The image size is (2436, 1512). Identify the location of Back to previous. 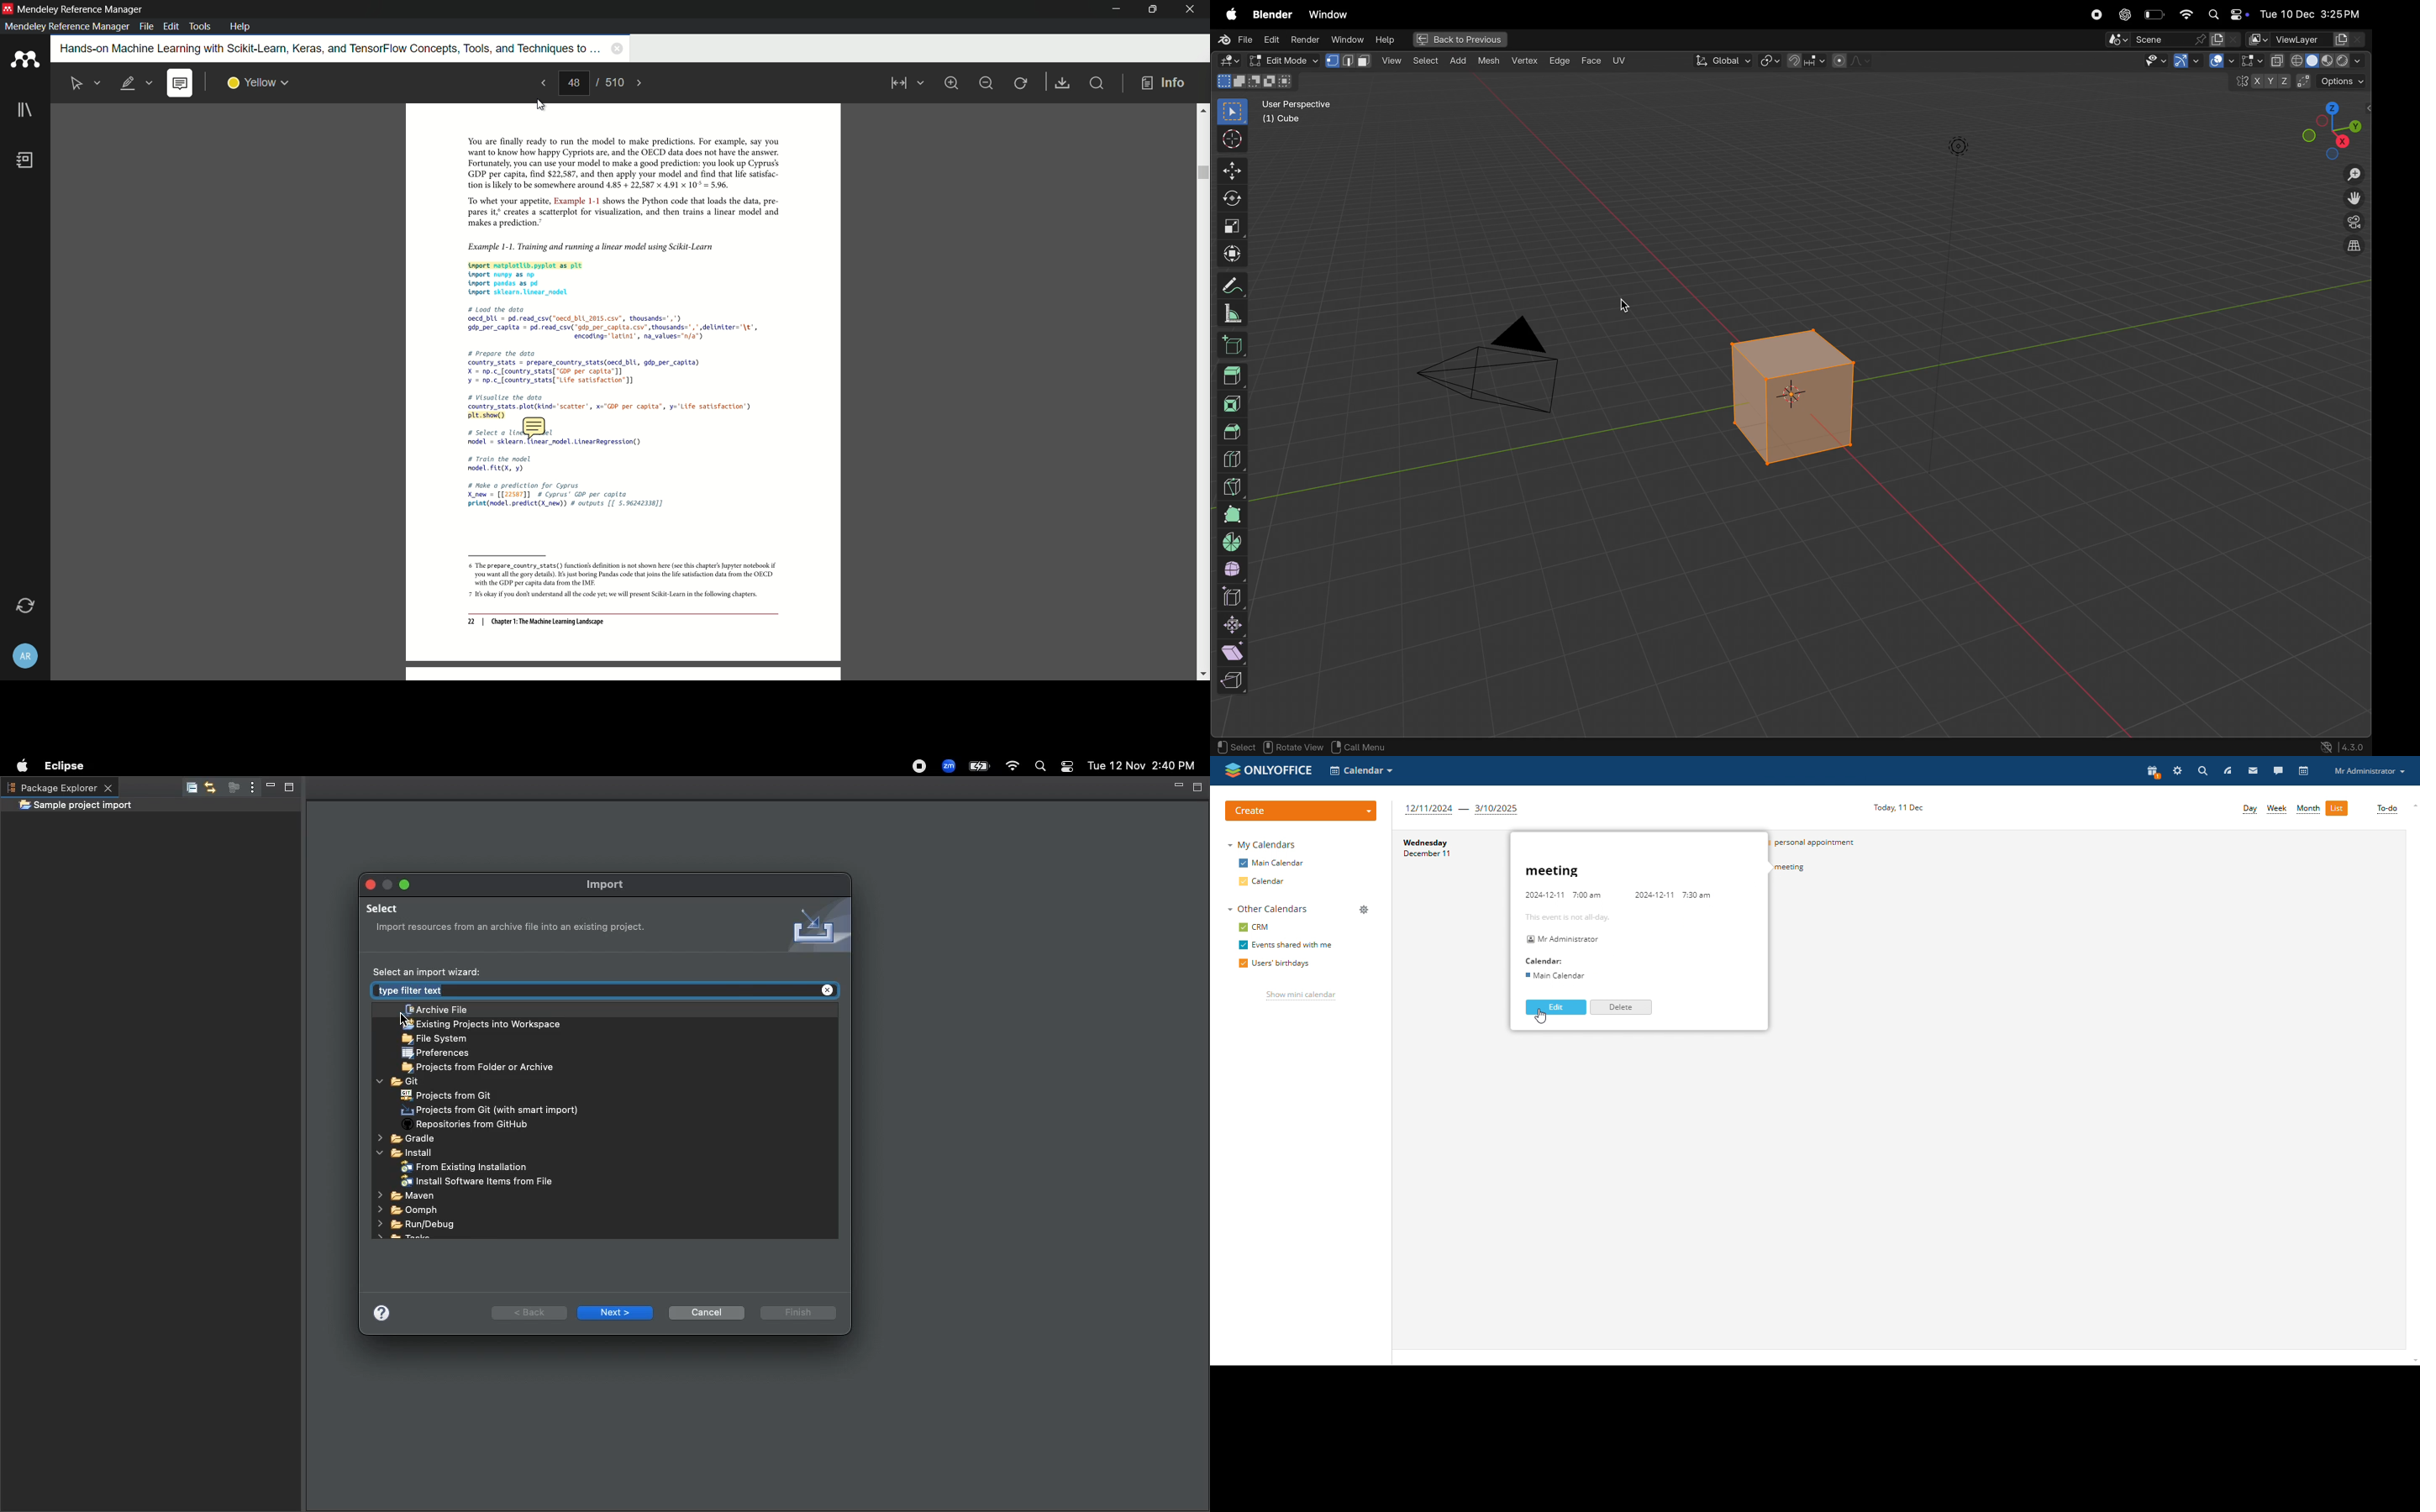
(1457, 40).